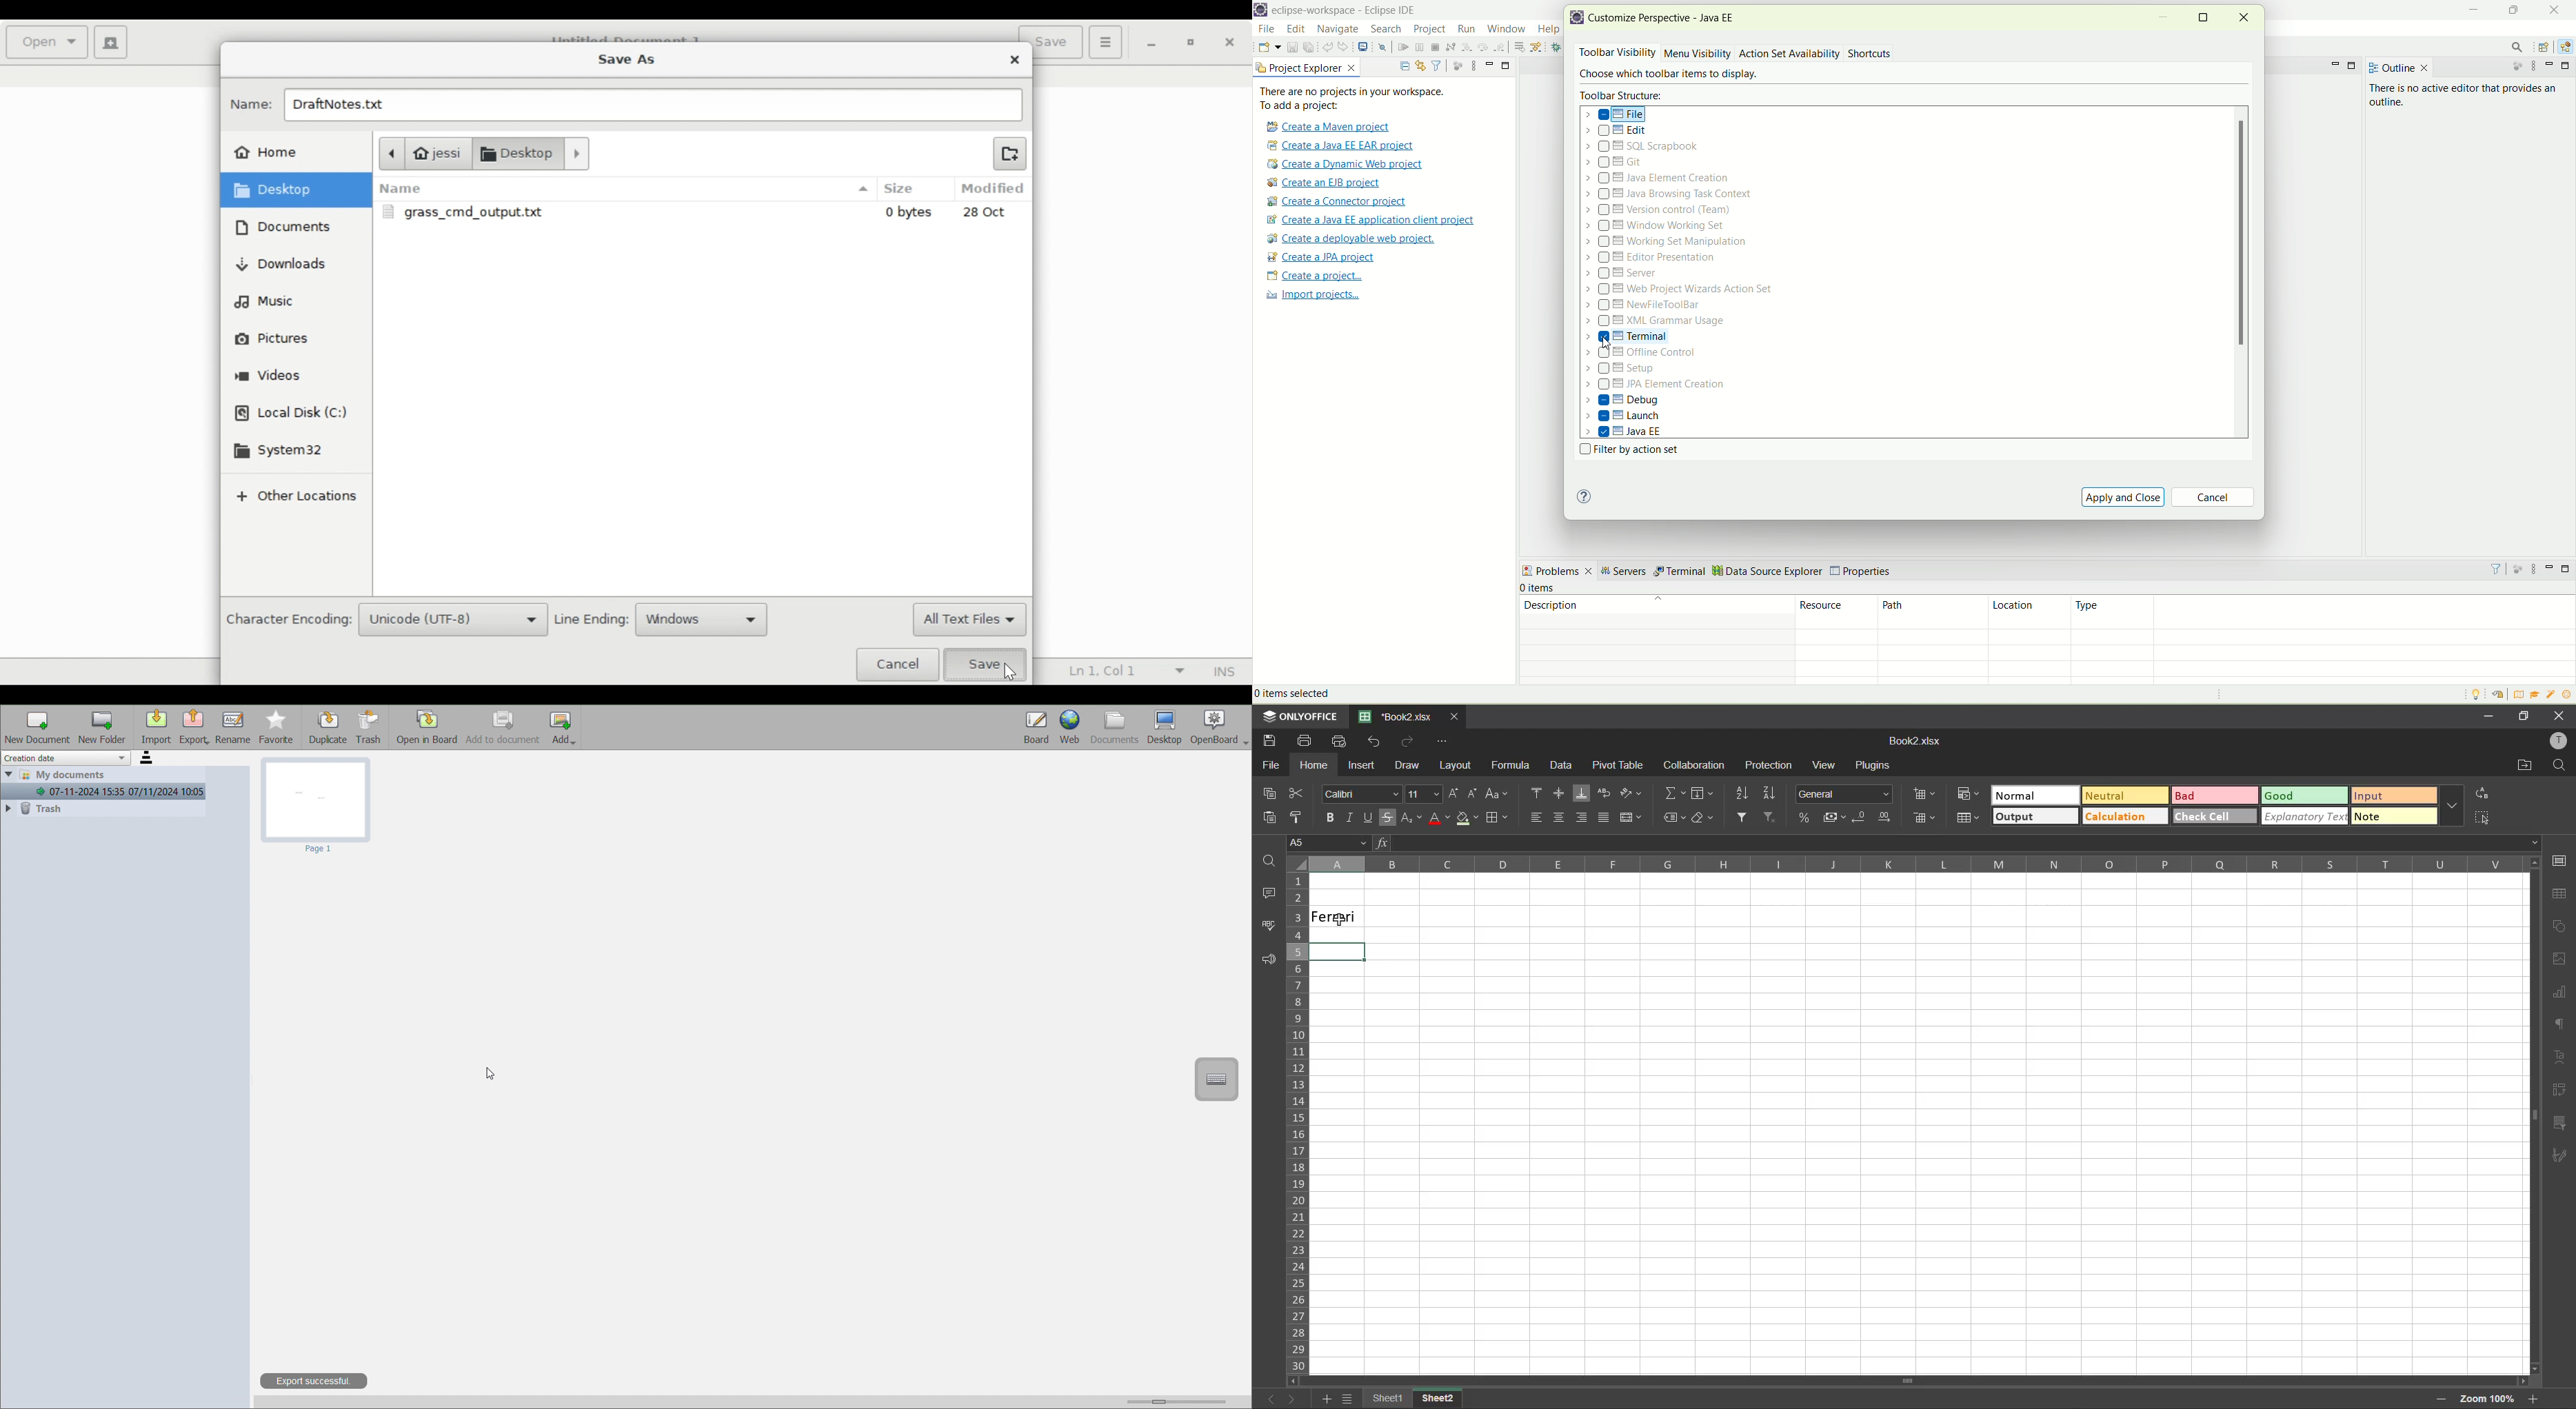 The height and width of the screenshot is (1428, 2576). I want to click on view, so click(1825, 765).